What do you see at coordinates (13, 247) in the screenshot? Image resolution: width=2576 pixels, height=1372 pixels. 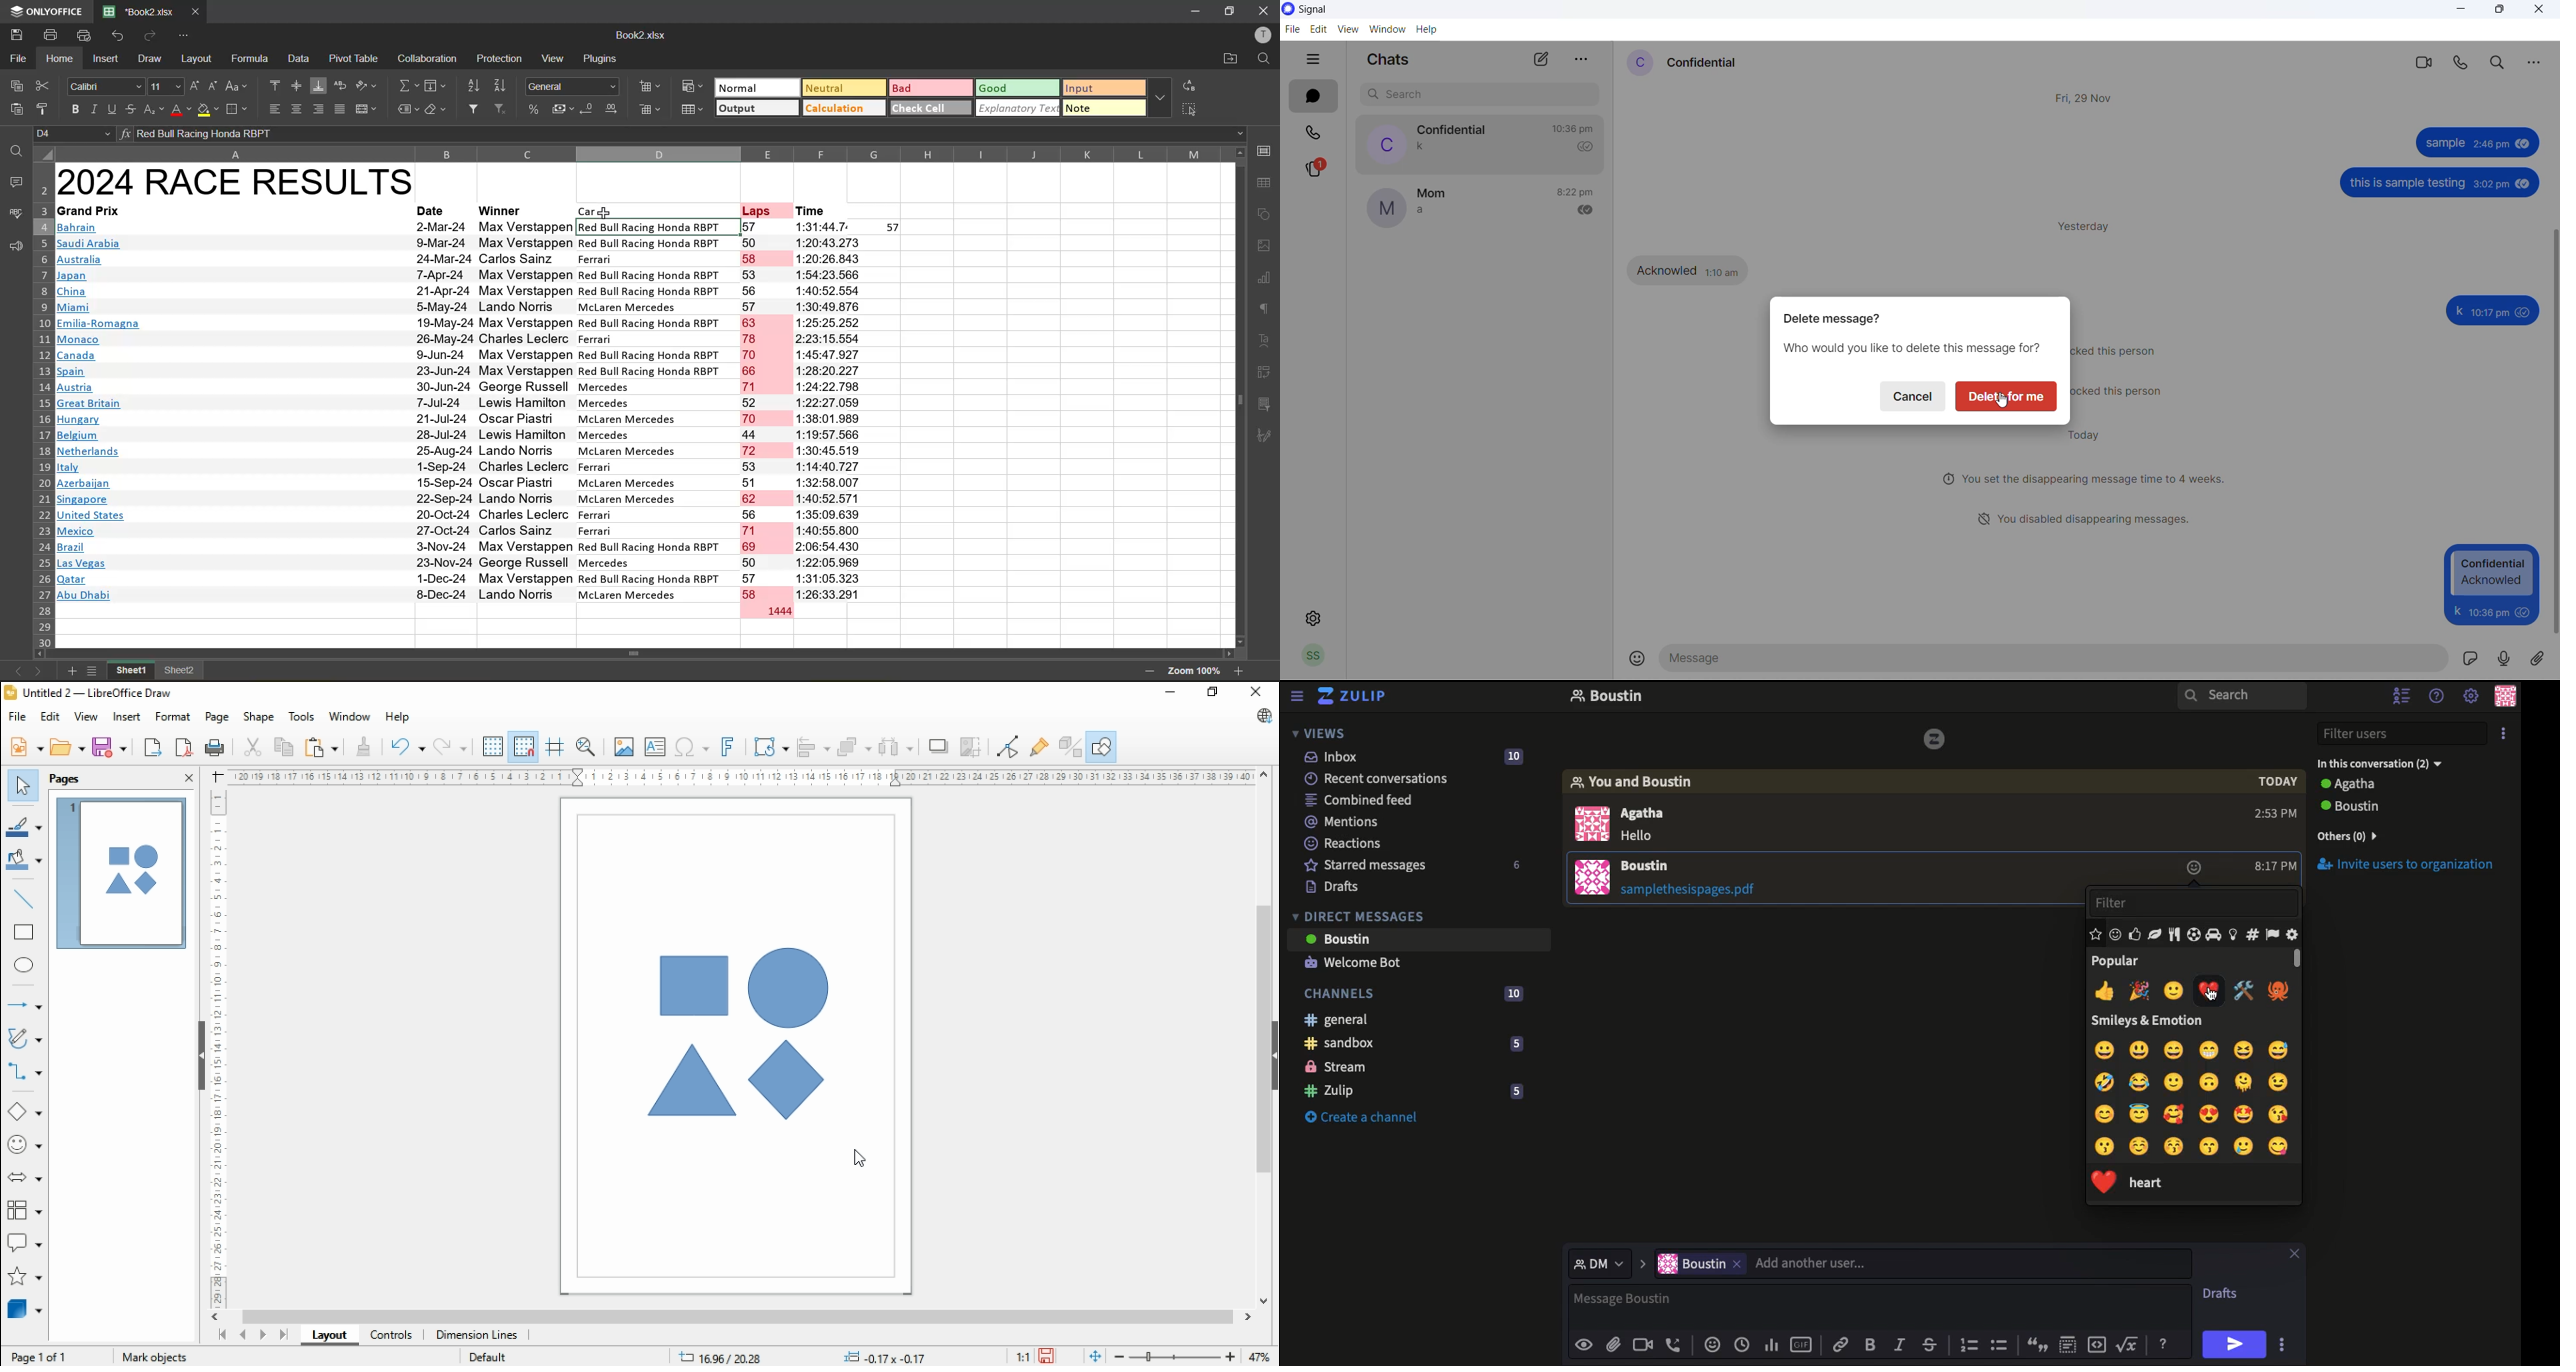 I see `feedback` at bounding box center [13, 247].